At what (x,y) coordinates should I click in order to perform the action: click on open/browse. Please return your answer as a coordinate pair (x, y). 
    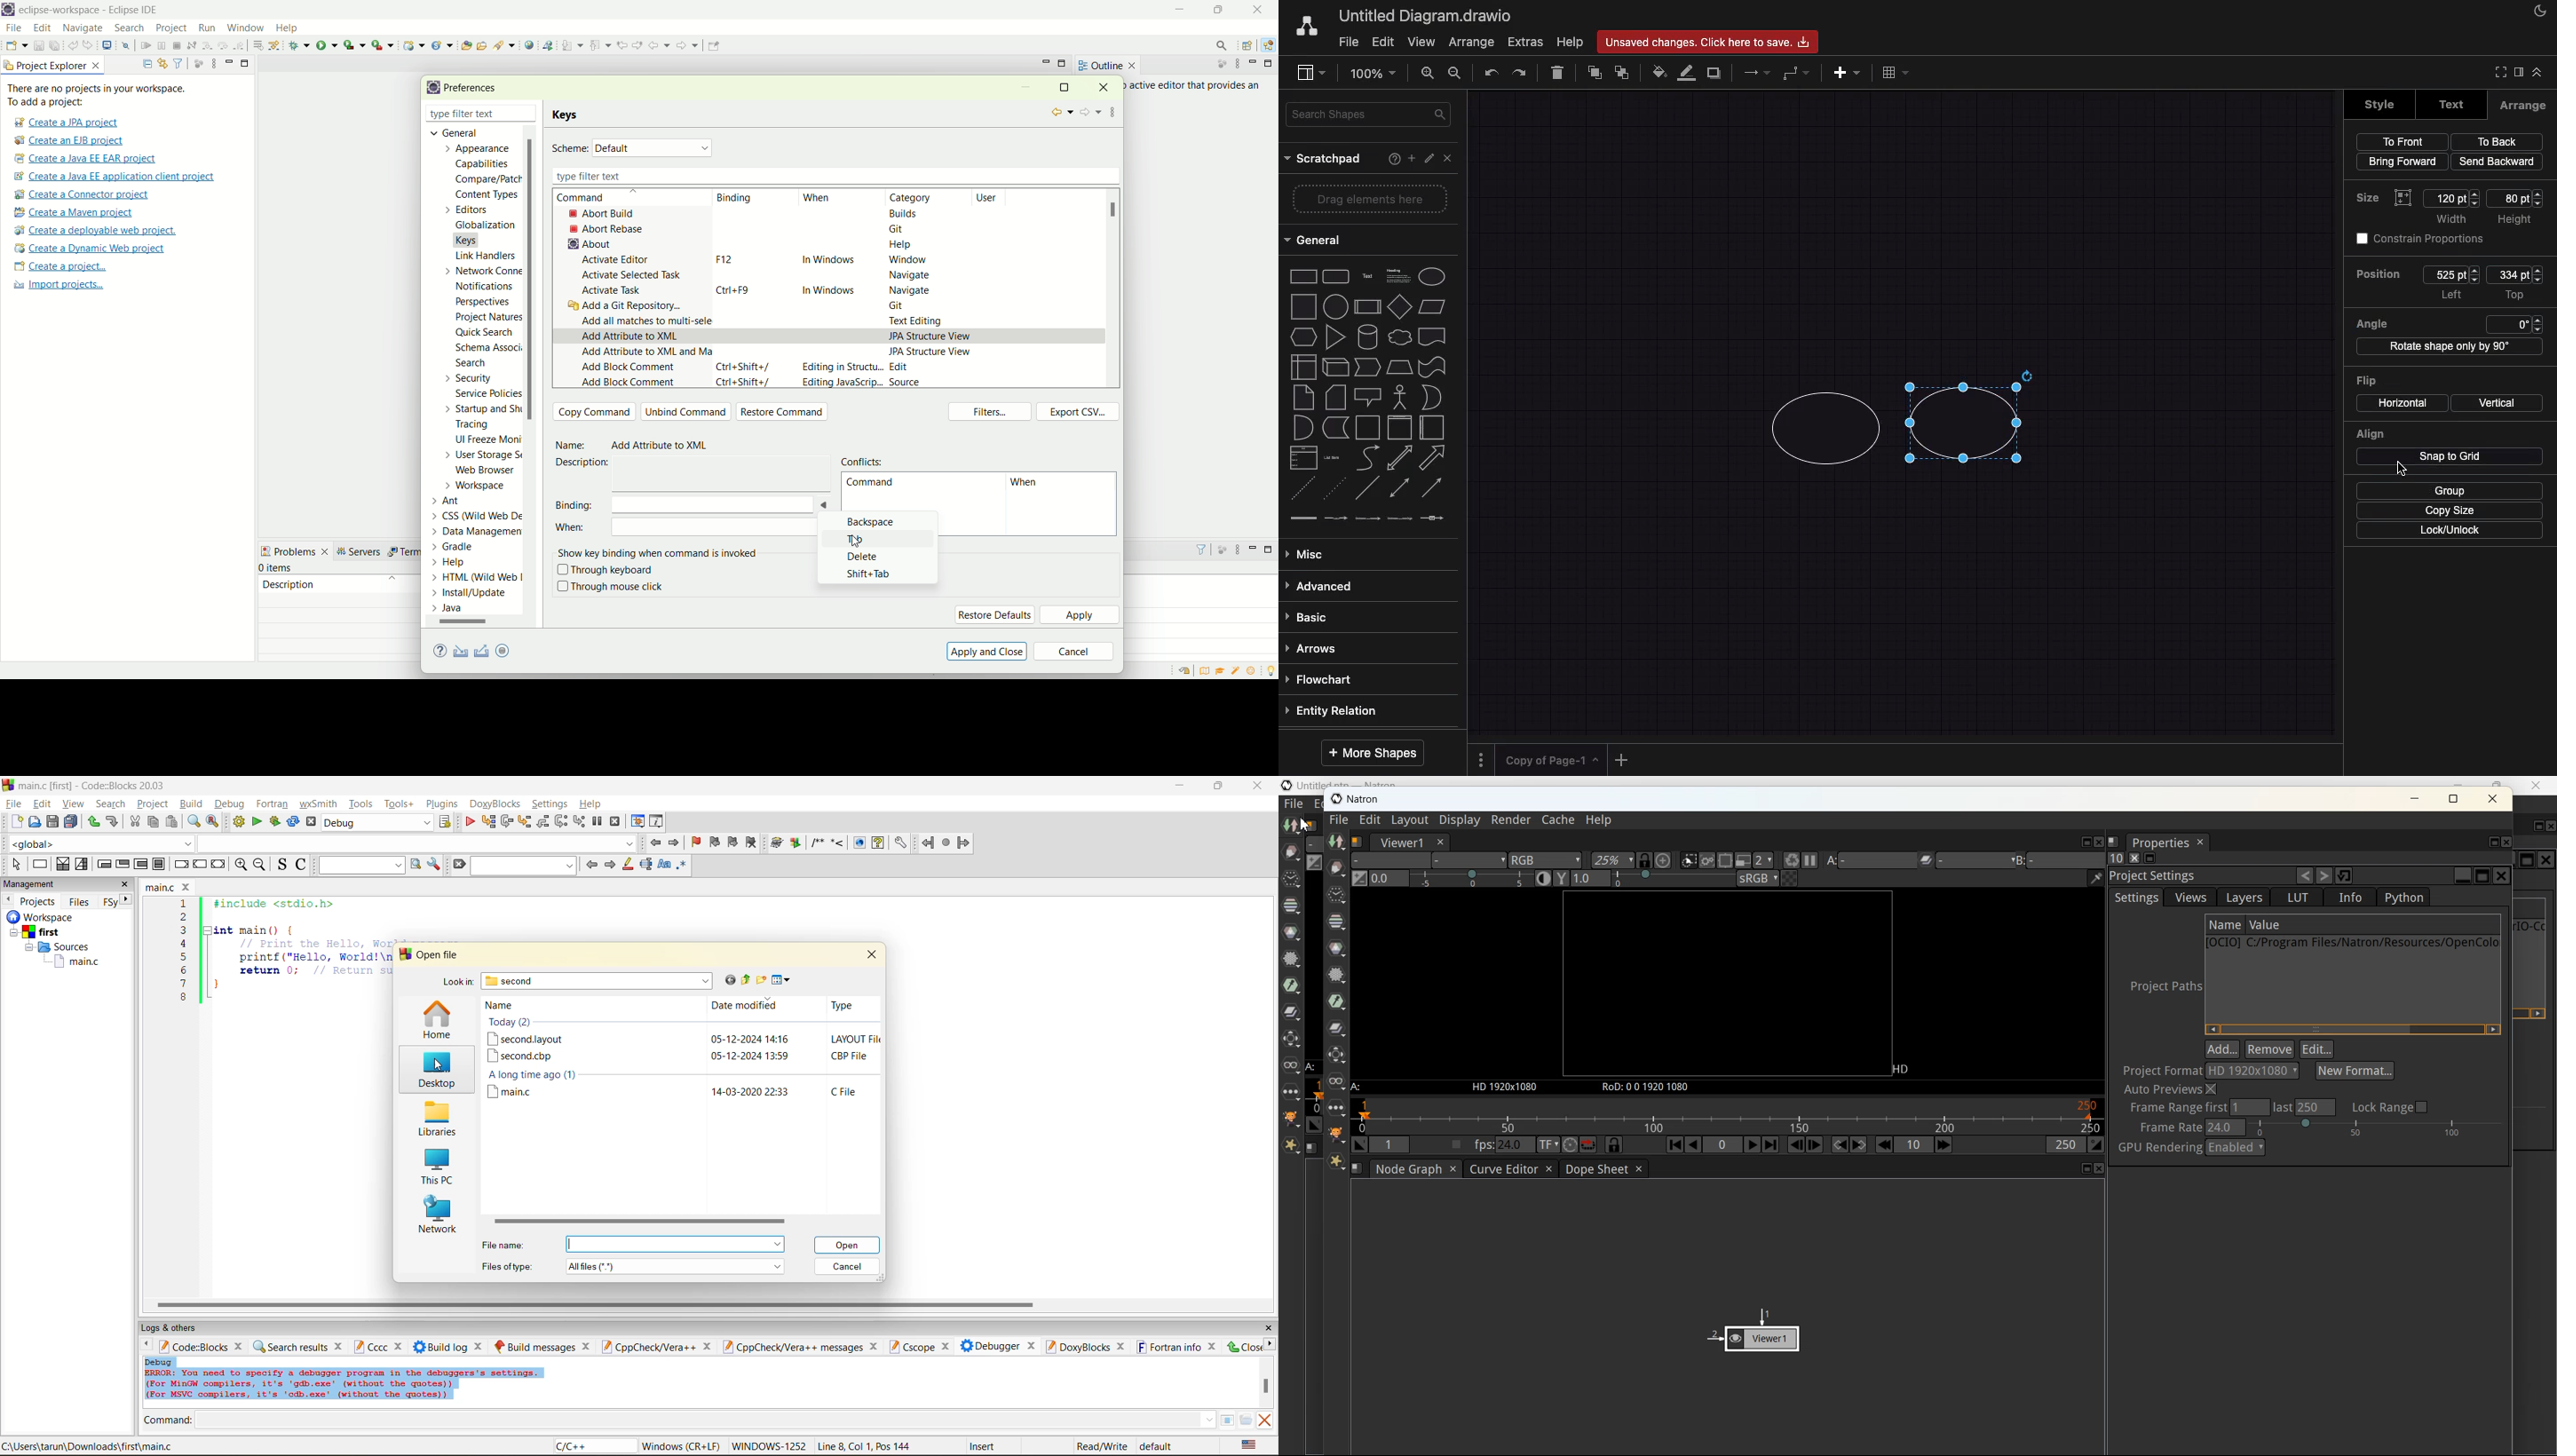
    Looking at the image, I should click on (1246, 1421).